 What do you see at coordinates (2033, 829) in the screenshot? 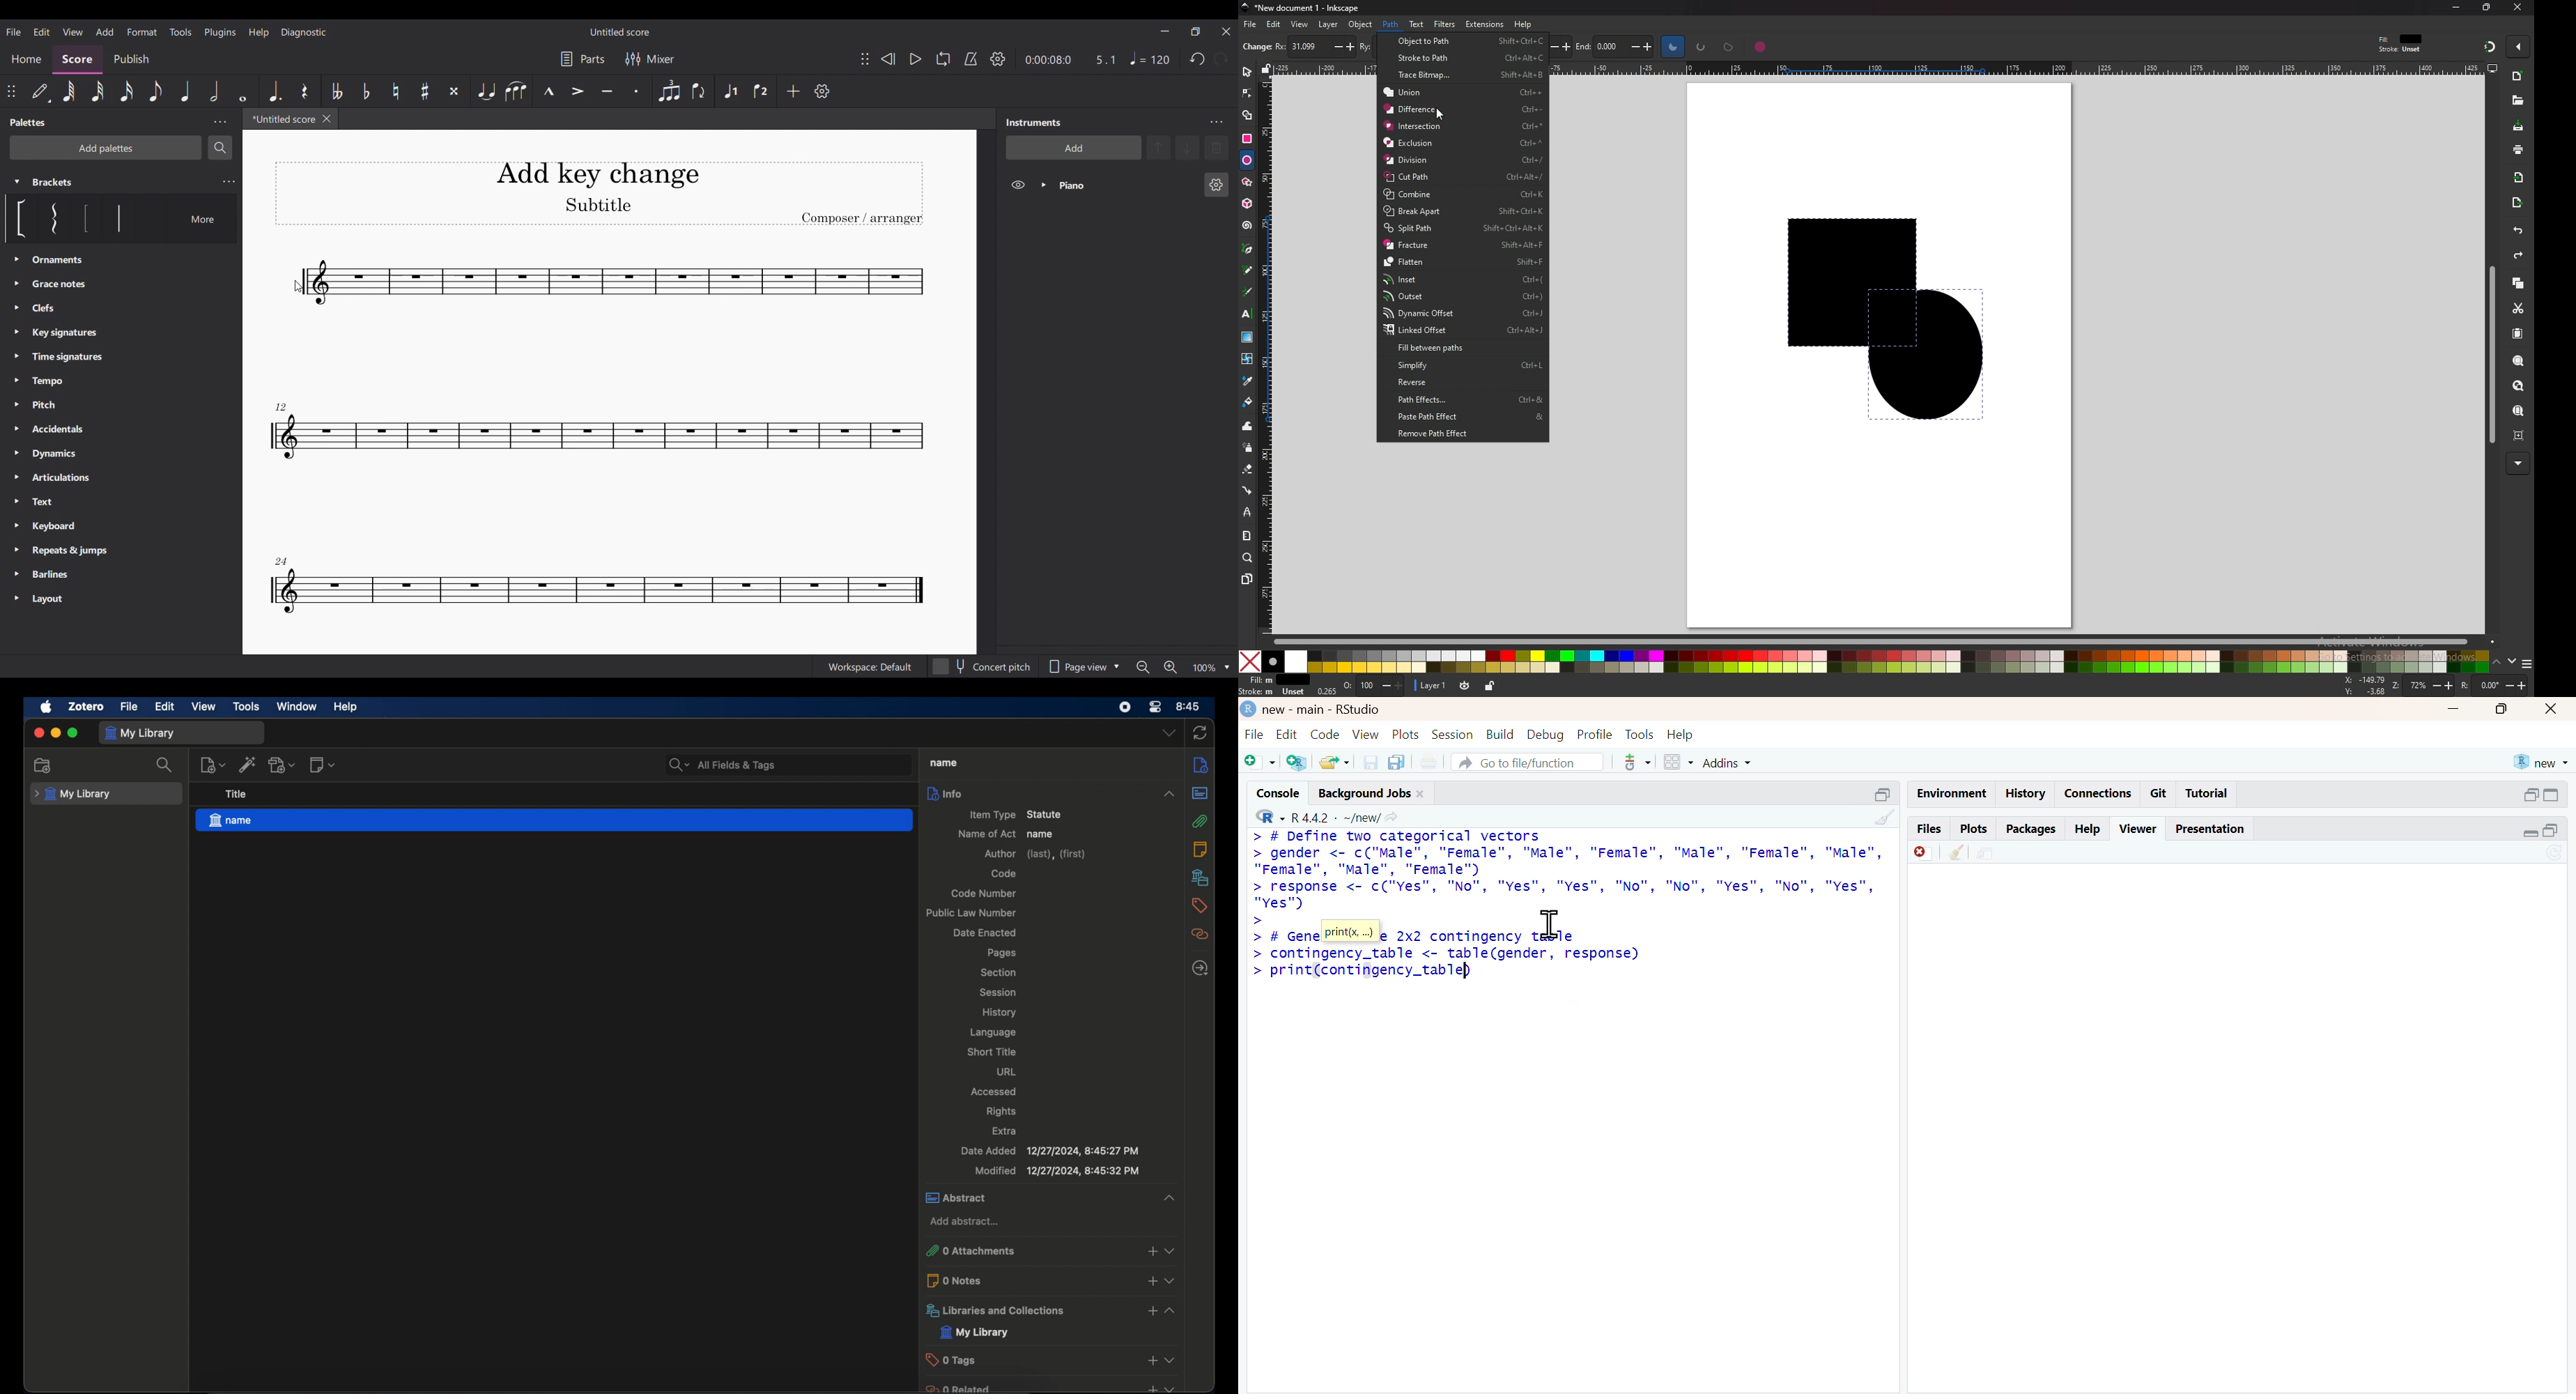
I see `packages` at bounding box center [2033, 829].